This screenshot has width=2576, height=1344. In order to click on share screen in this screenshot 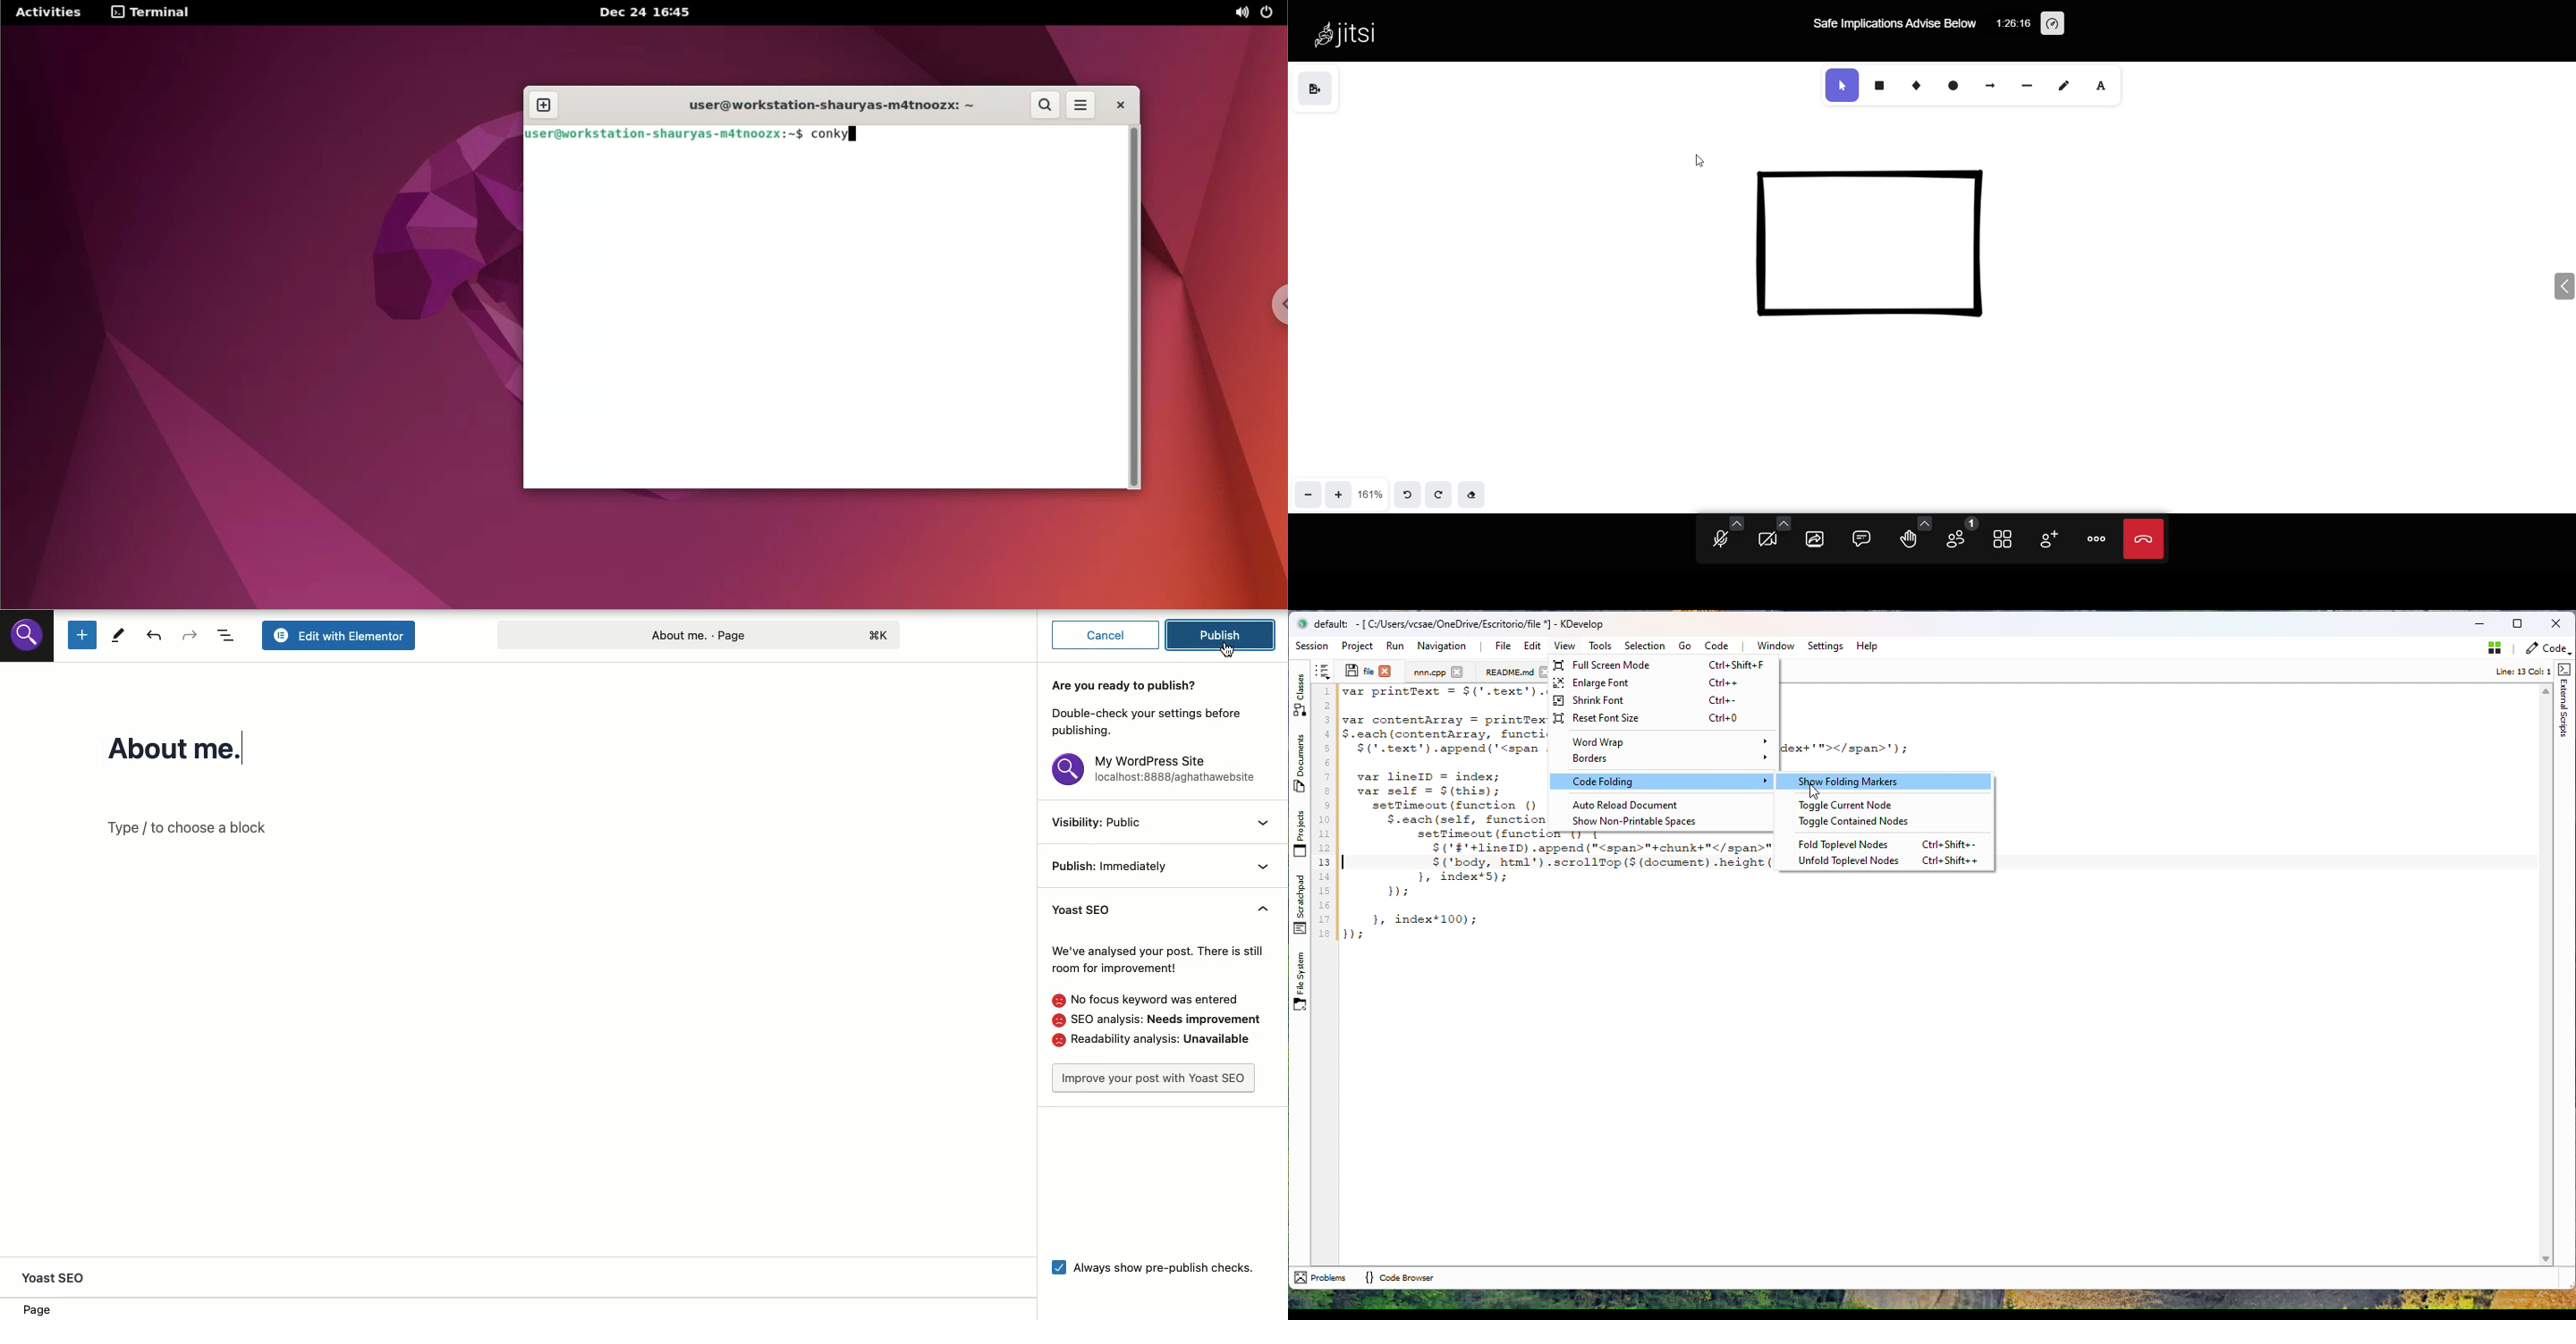, I will do `click(1811, 540)`.